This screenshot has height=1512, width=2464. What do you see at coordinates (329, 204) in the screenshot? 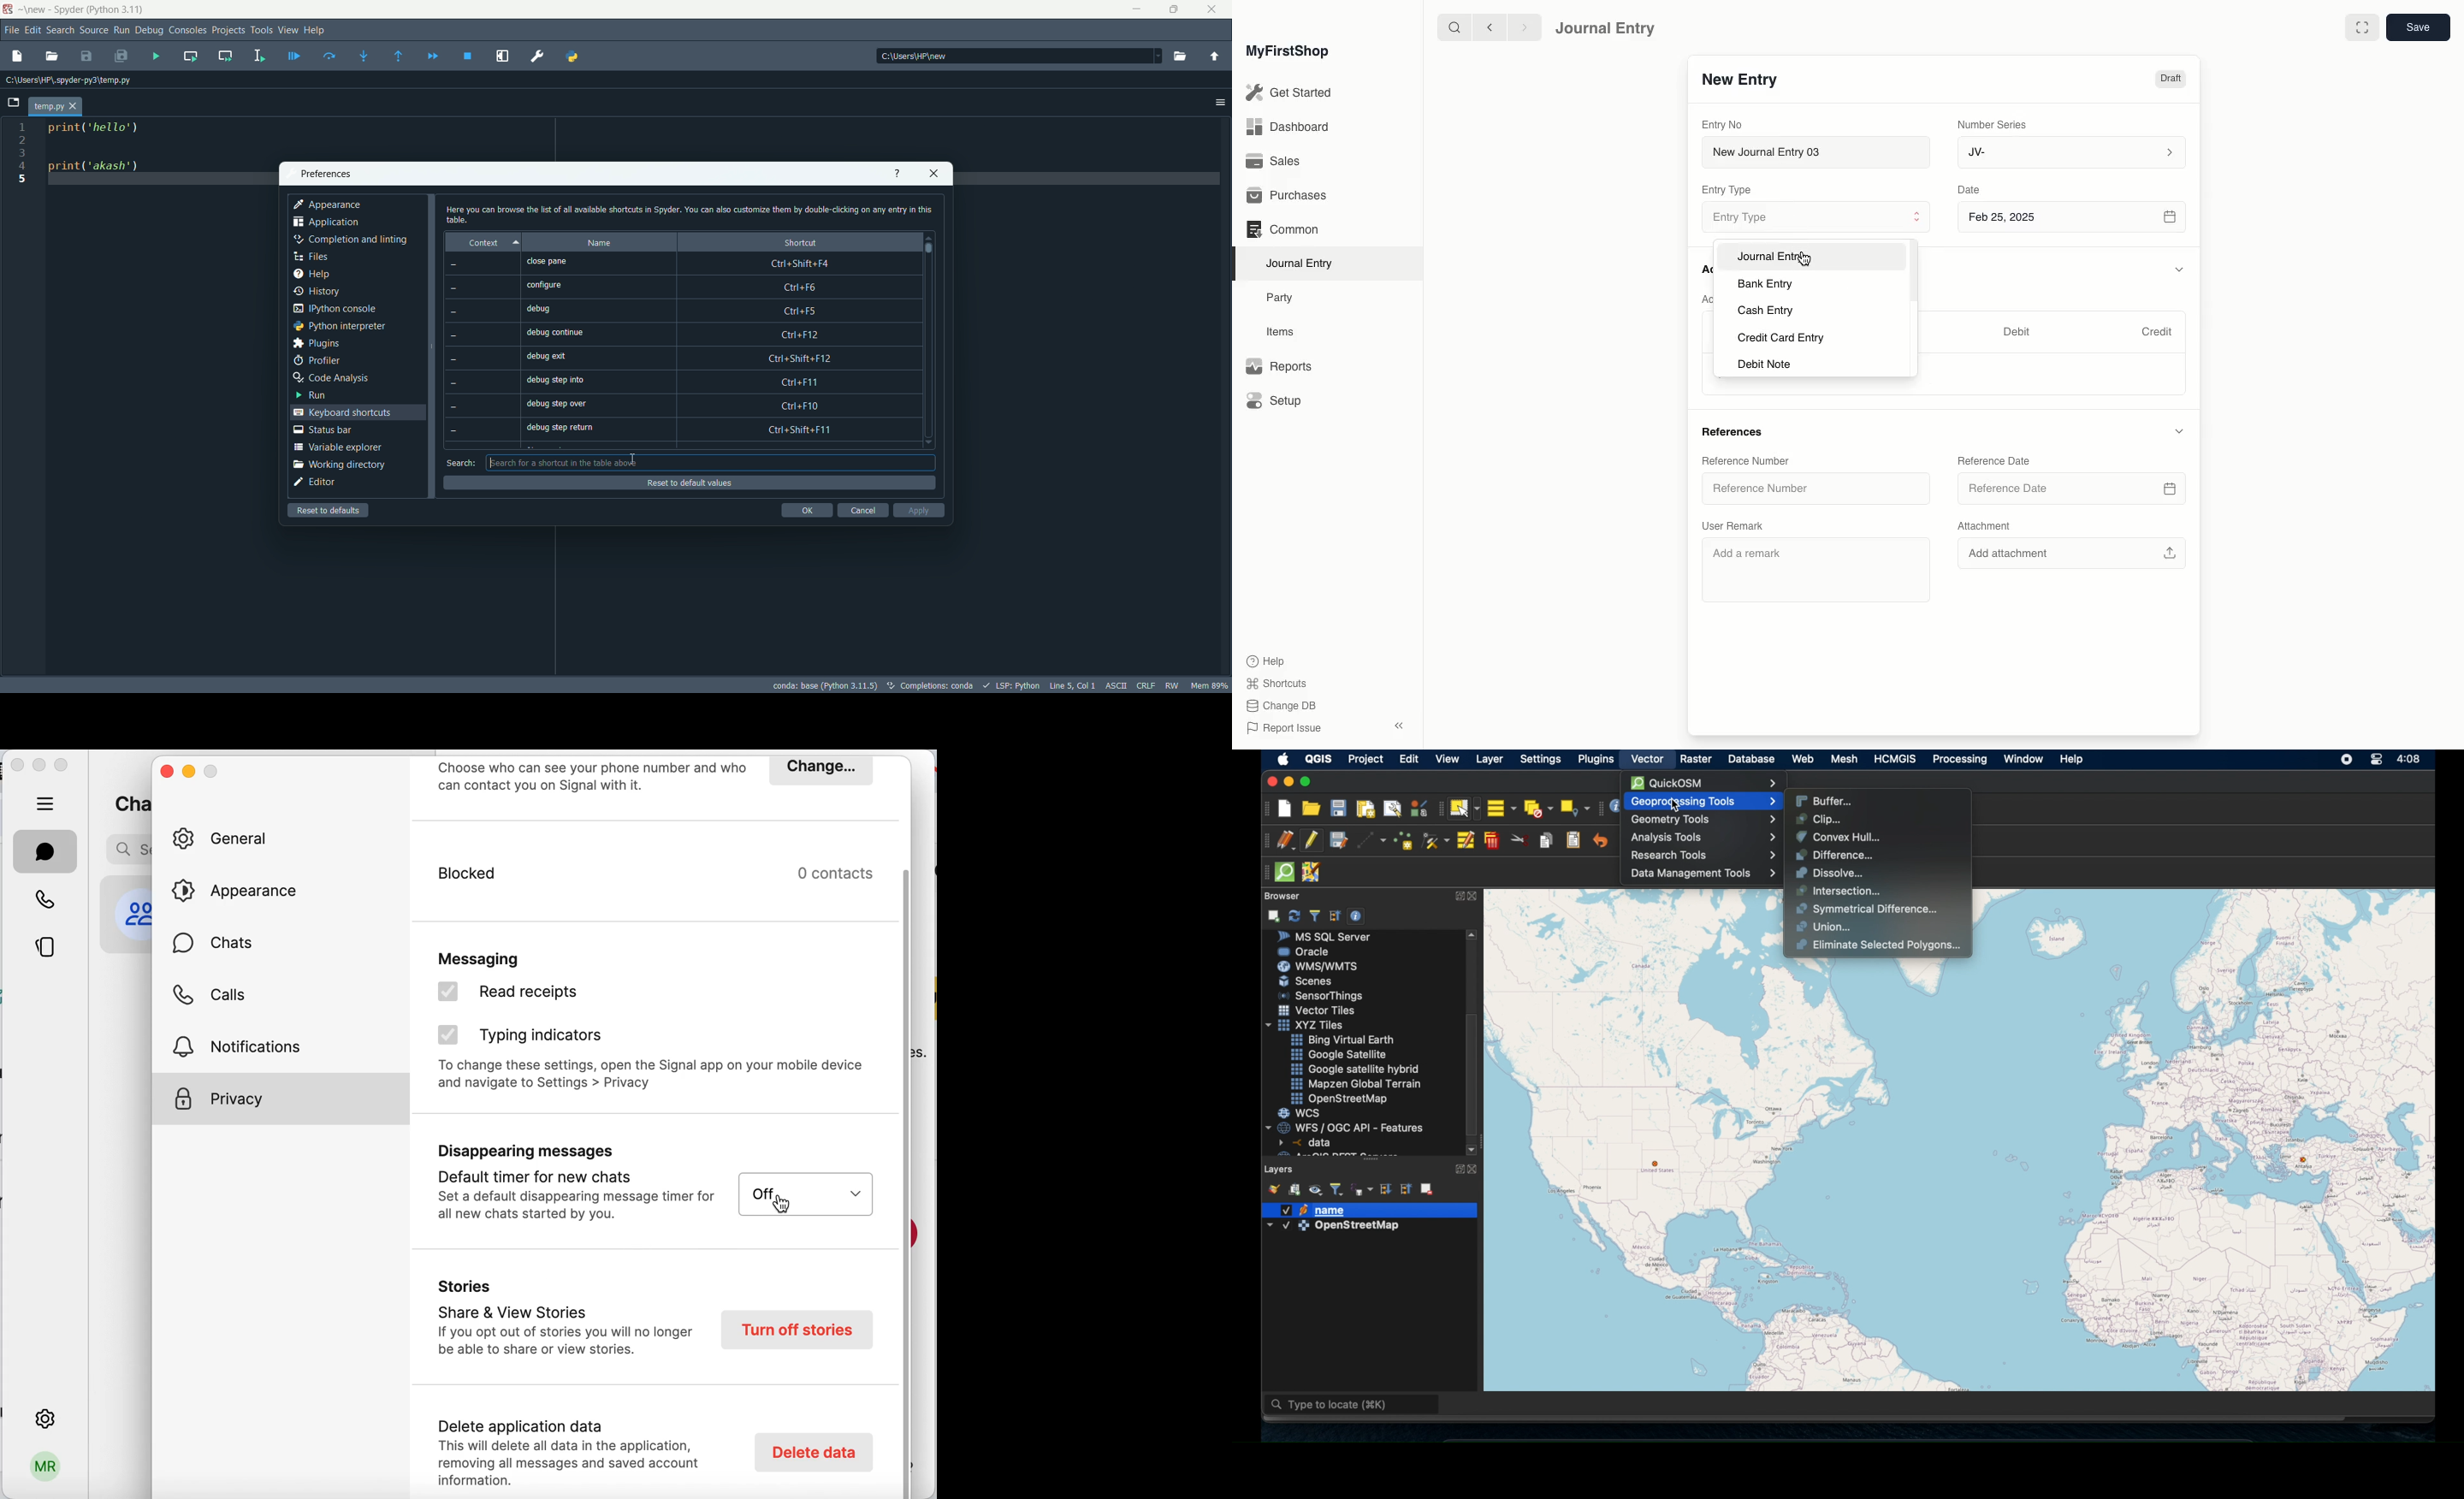
I see `appearance` at bounding box center [329, 204].